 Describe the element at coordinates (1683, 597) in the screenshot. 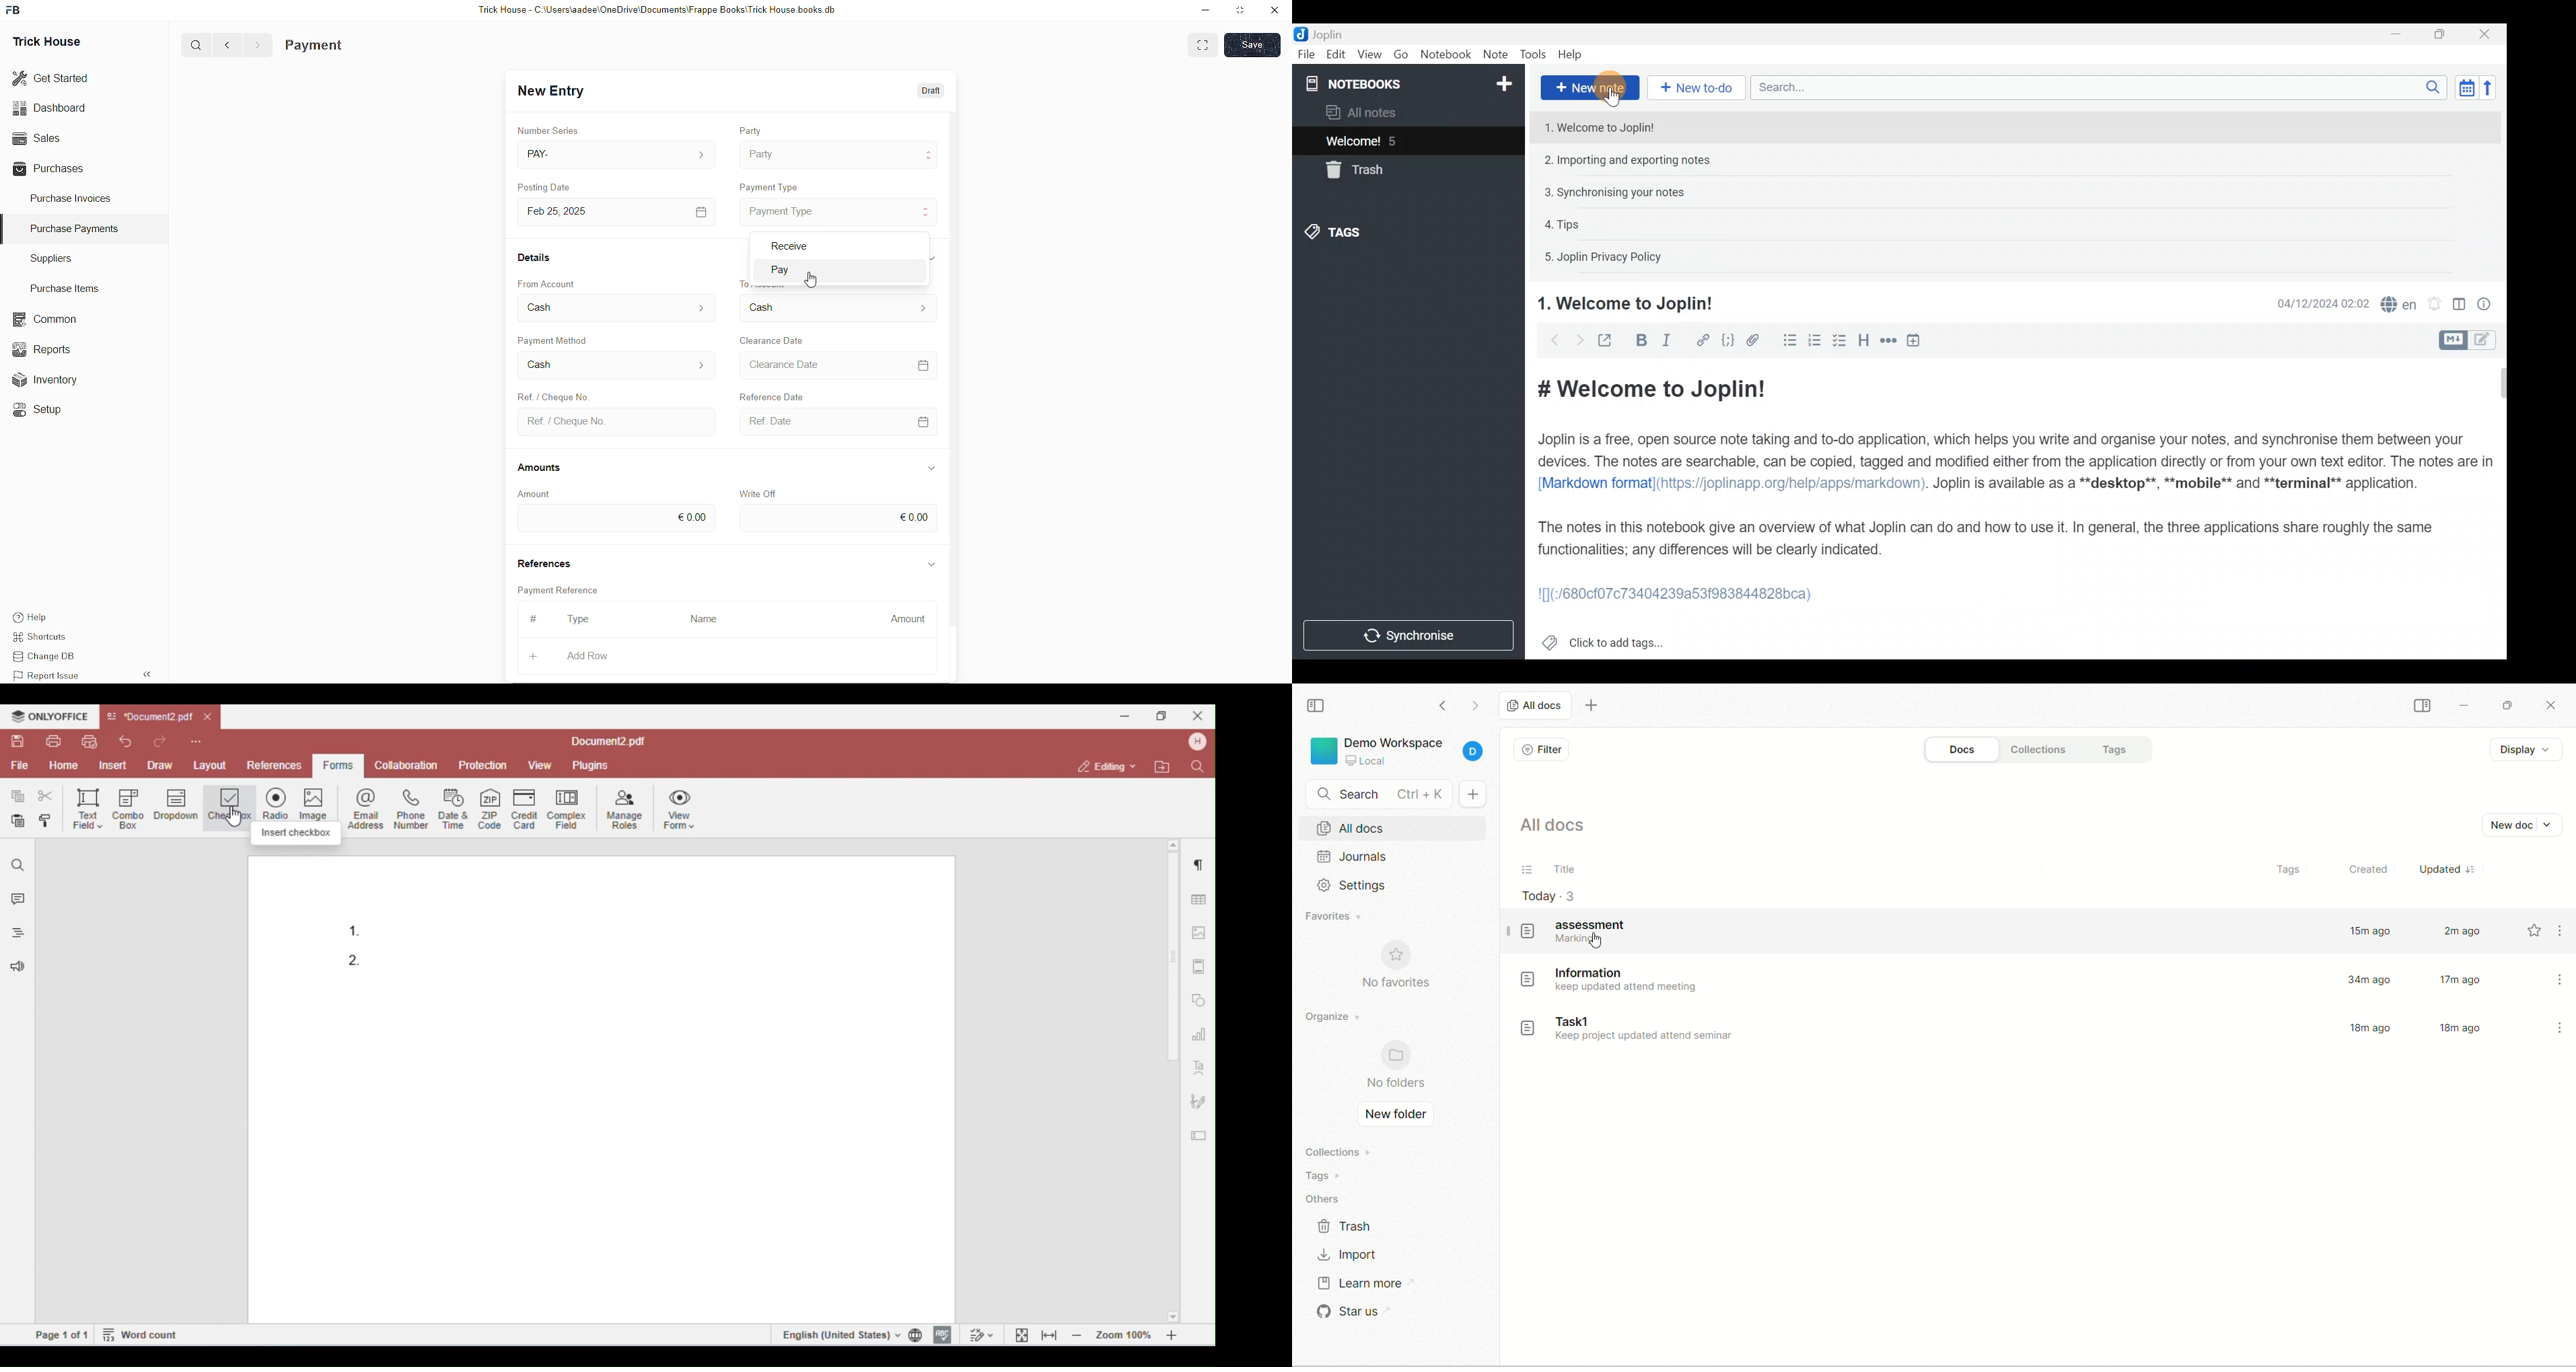

I see `1[1(:/680cf07c73404239a53f983844828bca)` at that location.